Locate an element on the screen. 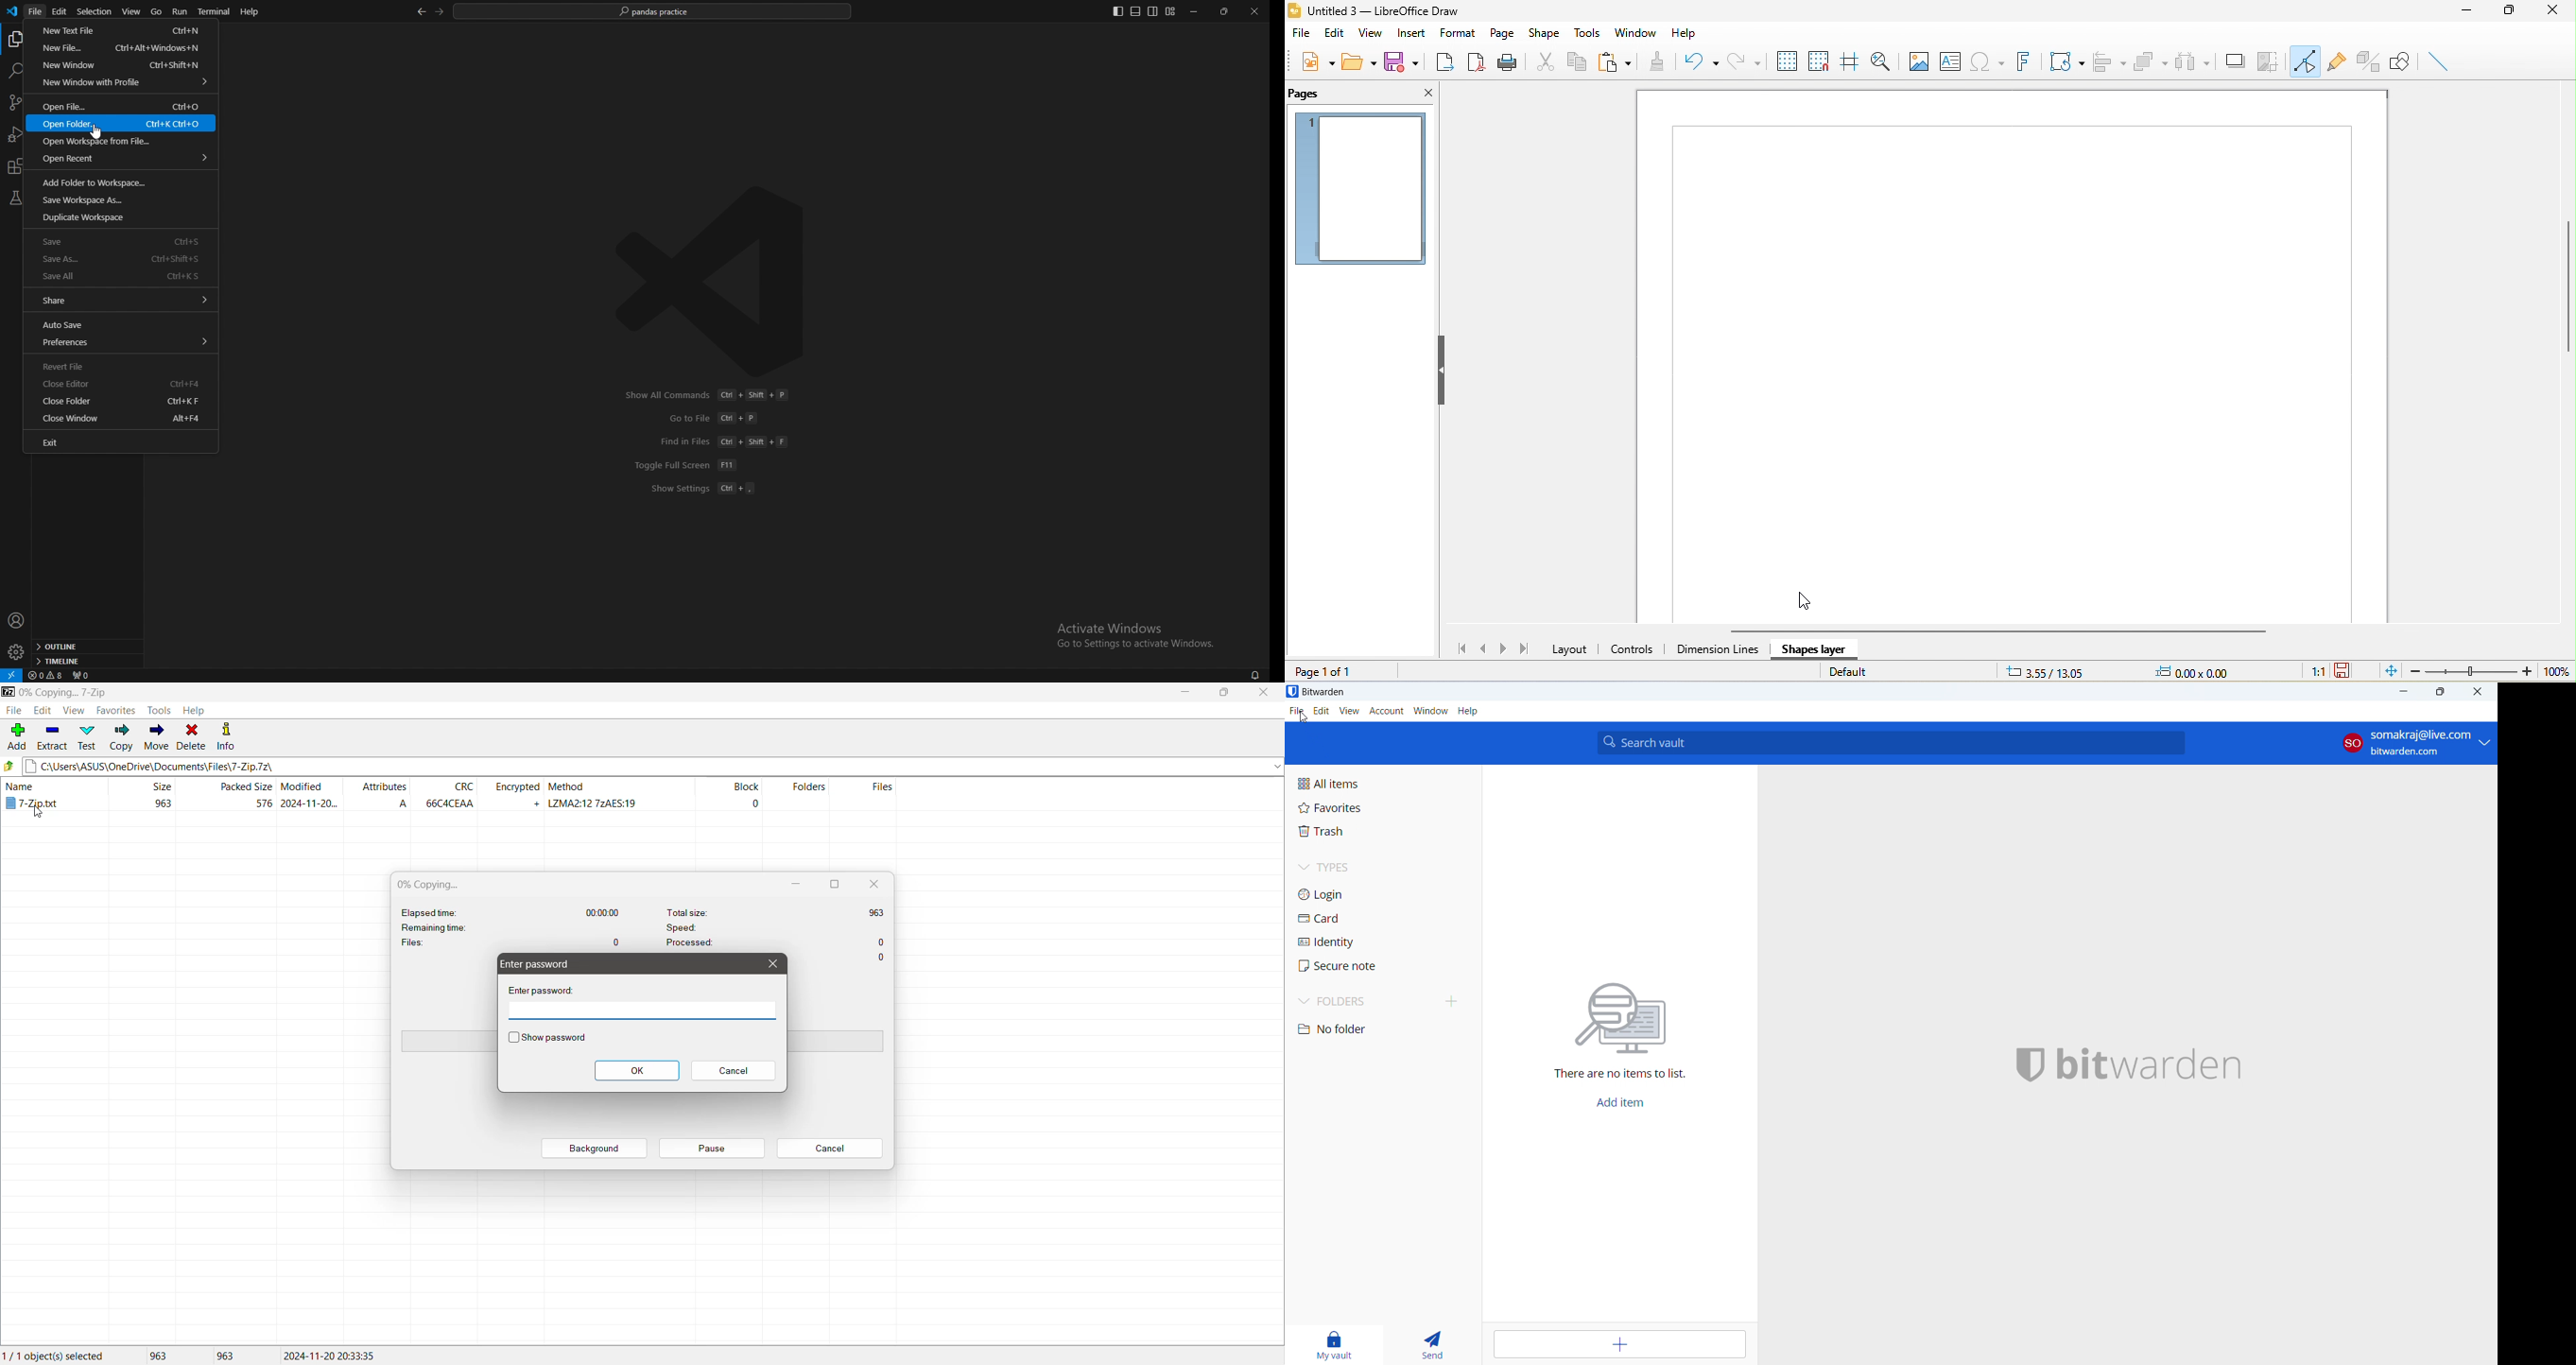 This screenshot has width=2576, height=1372. crop image is located at coordinates (2270, 60).